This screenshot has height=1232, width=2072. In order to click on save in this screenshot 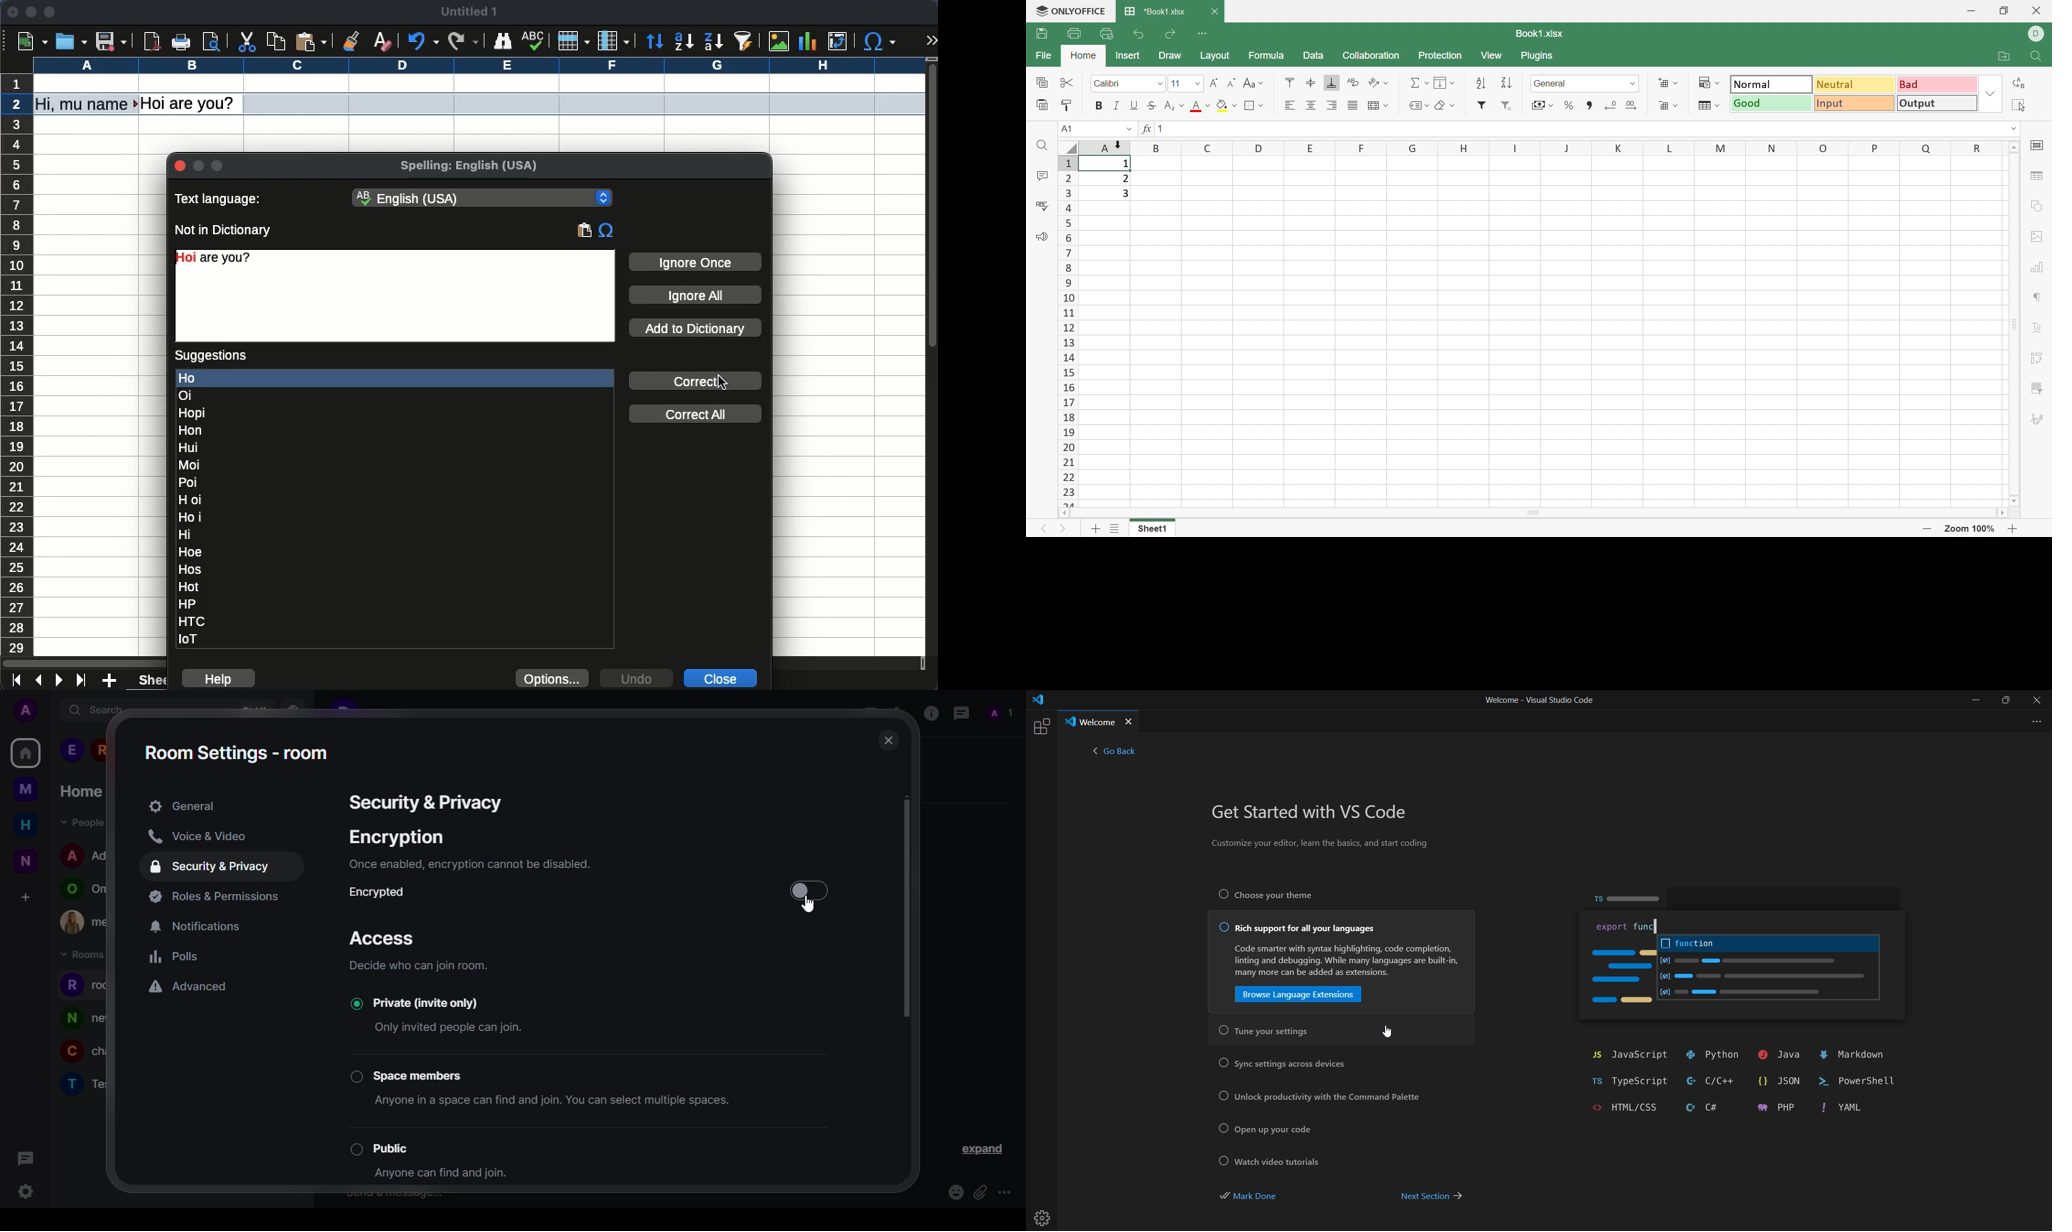, I will do `click(112, 41)`.